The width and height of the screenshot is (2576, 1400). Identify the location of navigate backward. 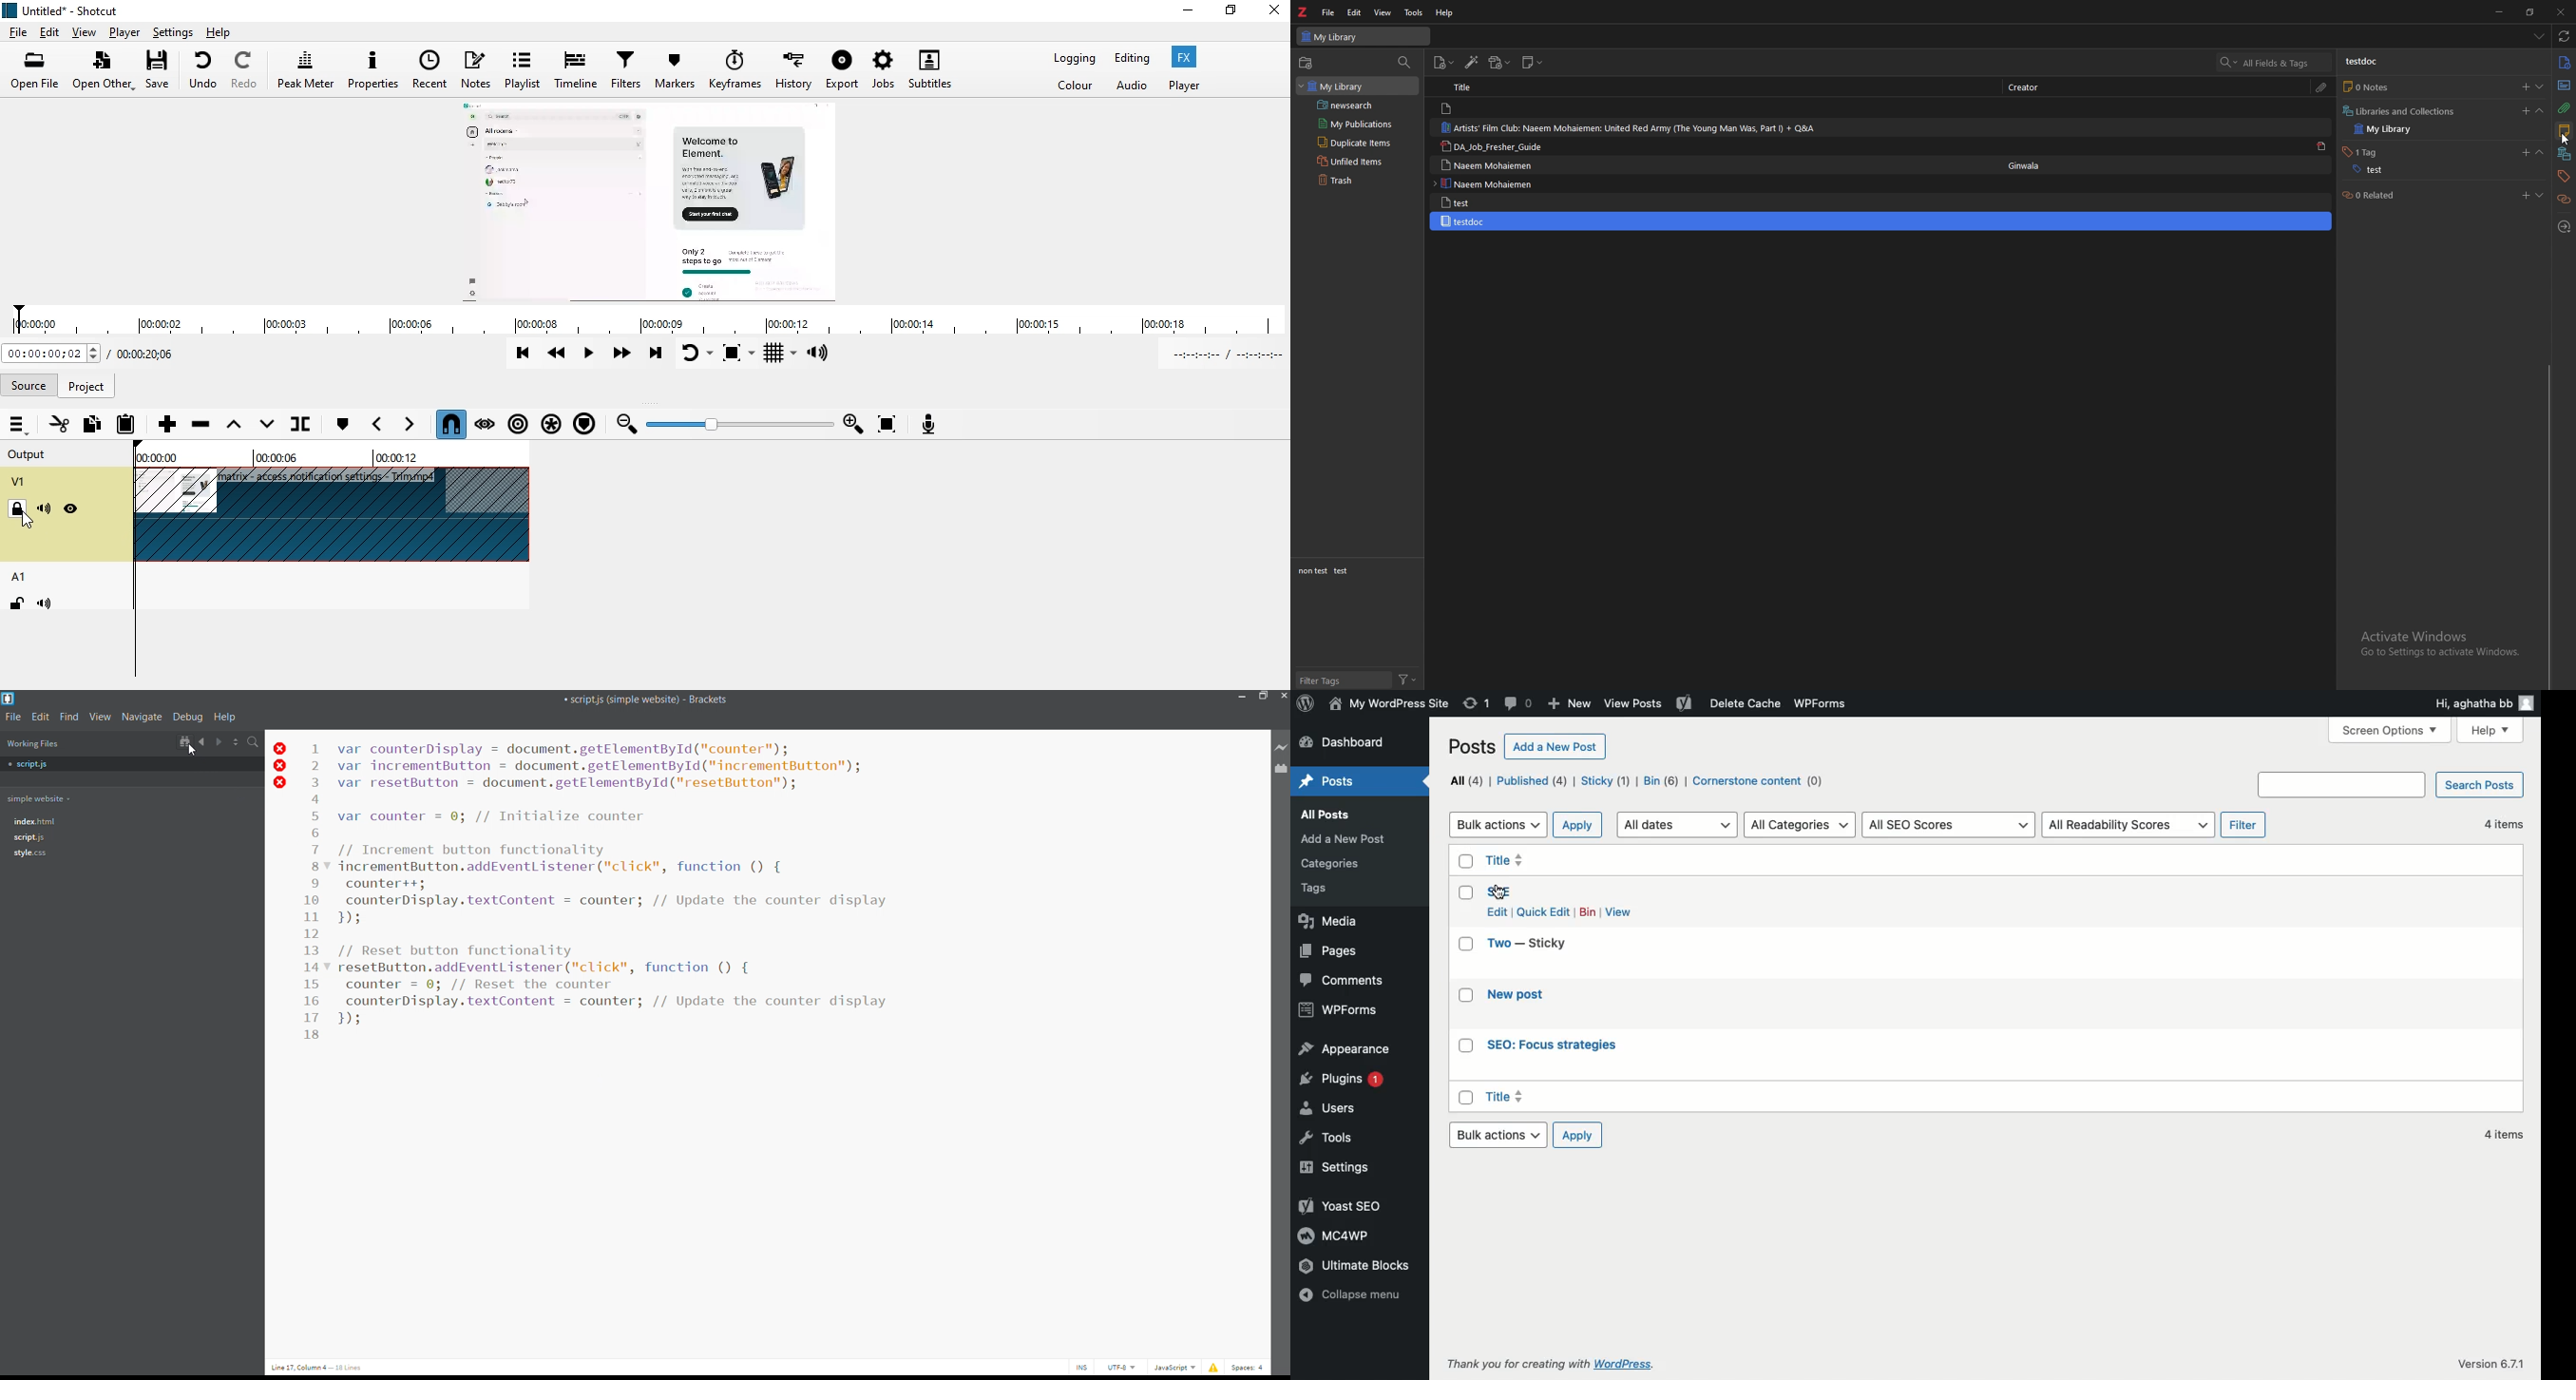
(202, 740).